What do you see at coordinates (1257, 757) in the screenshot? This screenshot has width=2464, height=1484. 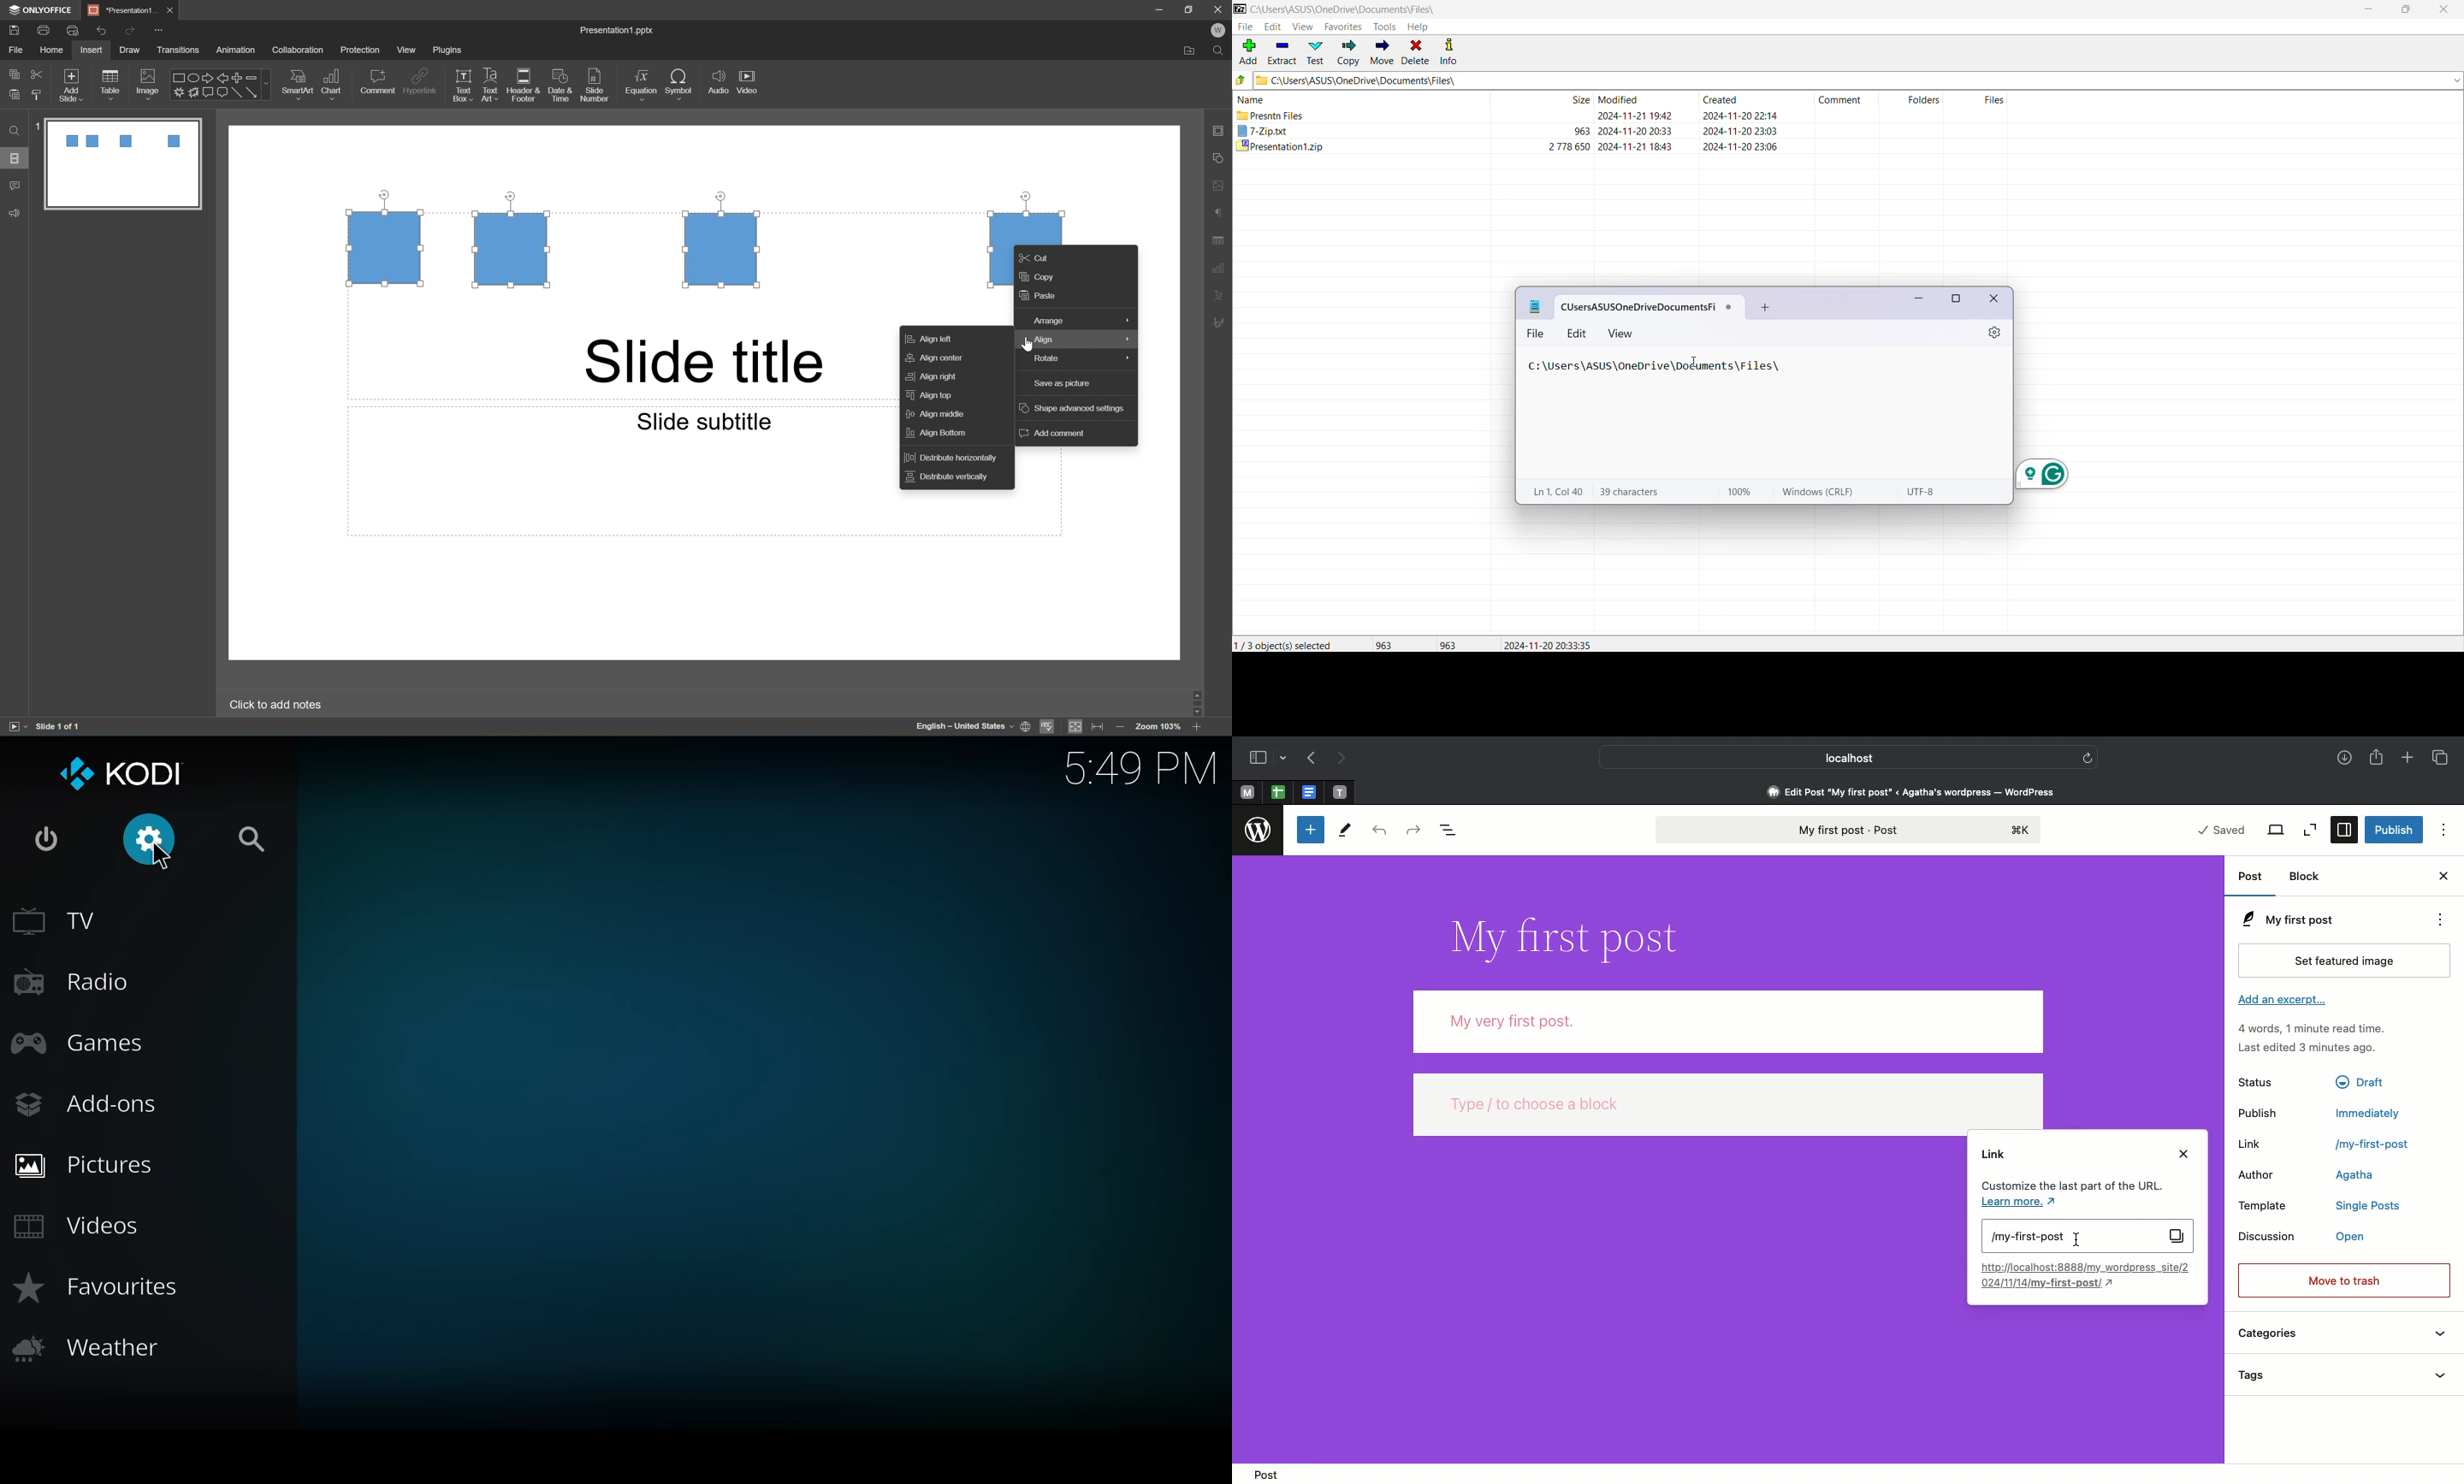 I see `Sidebar` at bounding box center [1257, 757].